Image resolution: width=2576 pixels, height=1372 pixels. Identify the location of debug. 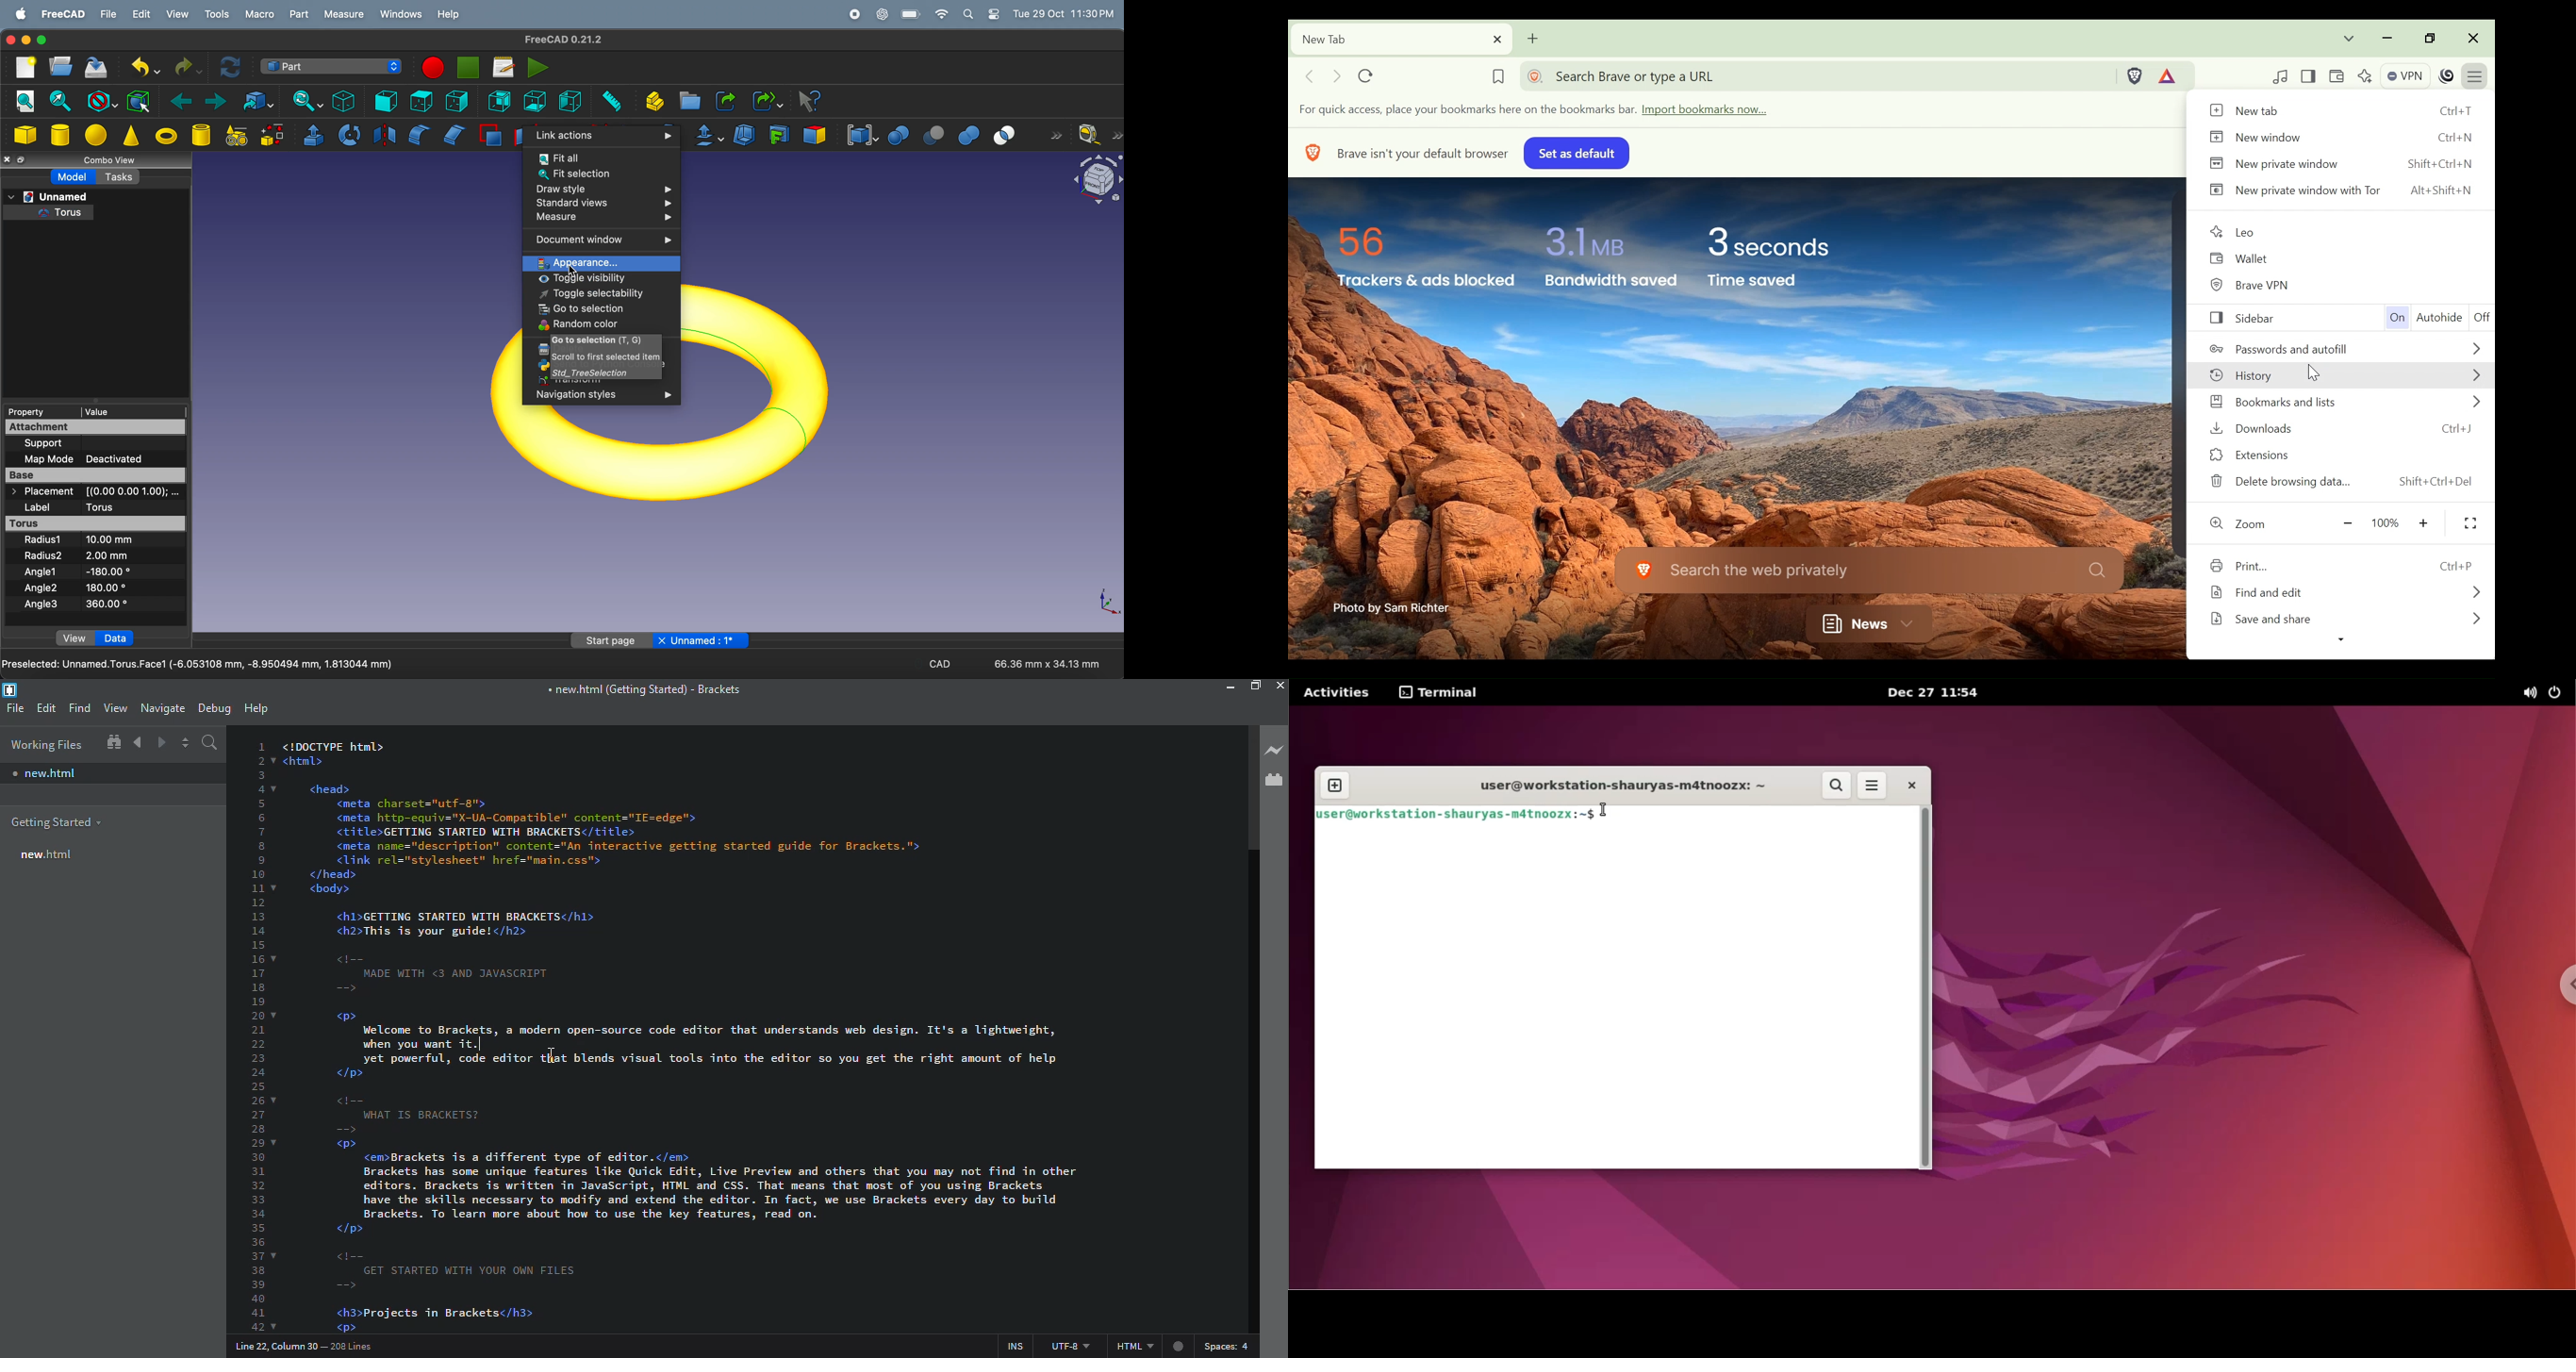
(214, 709).